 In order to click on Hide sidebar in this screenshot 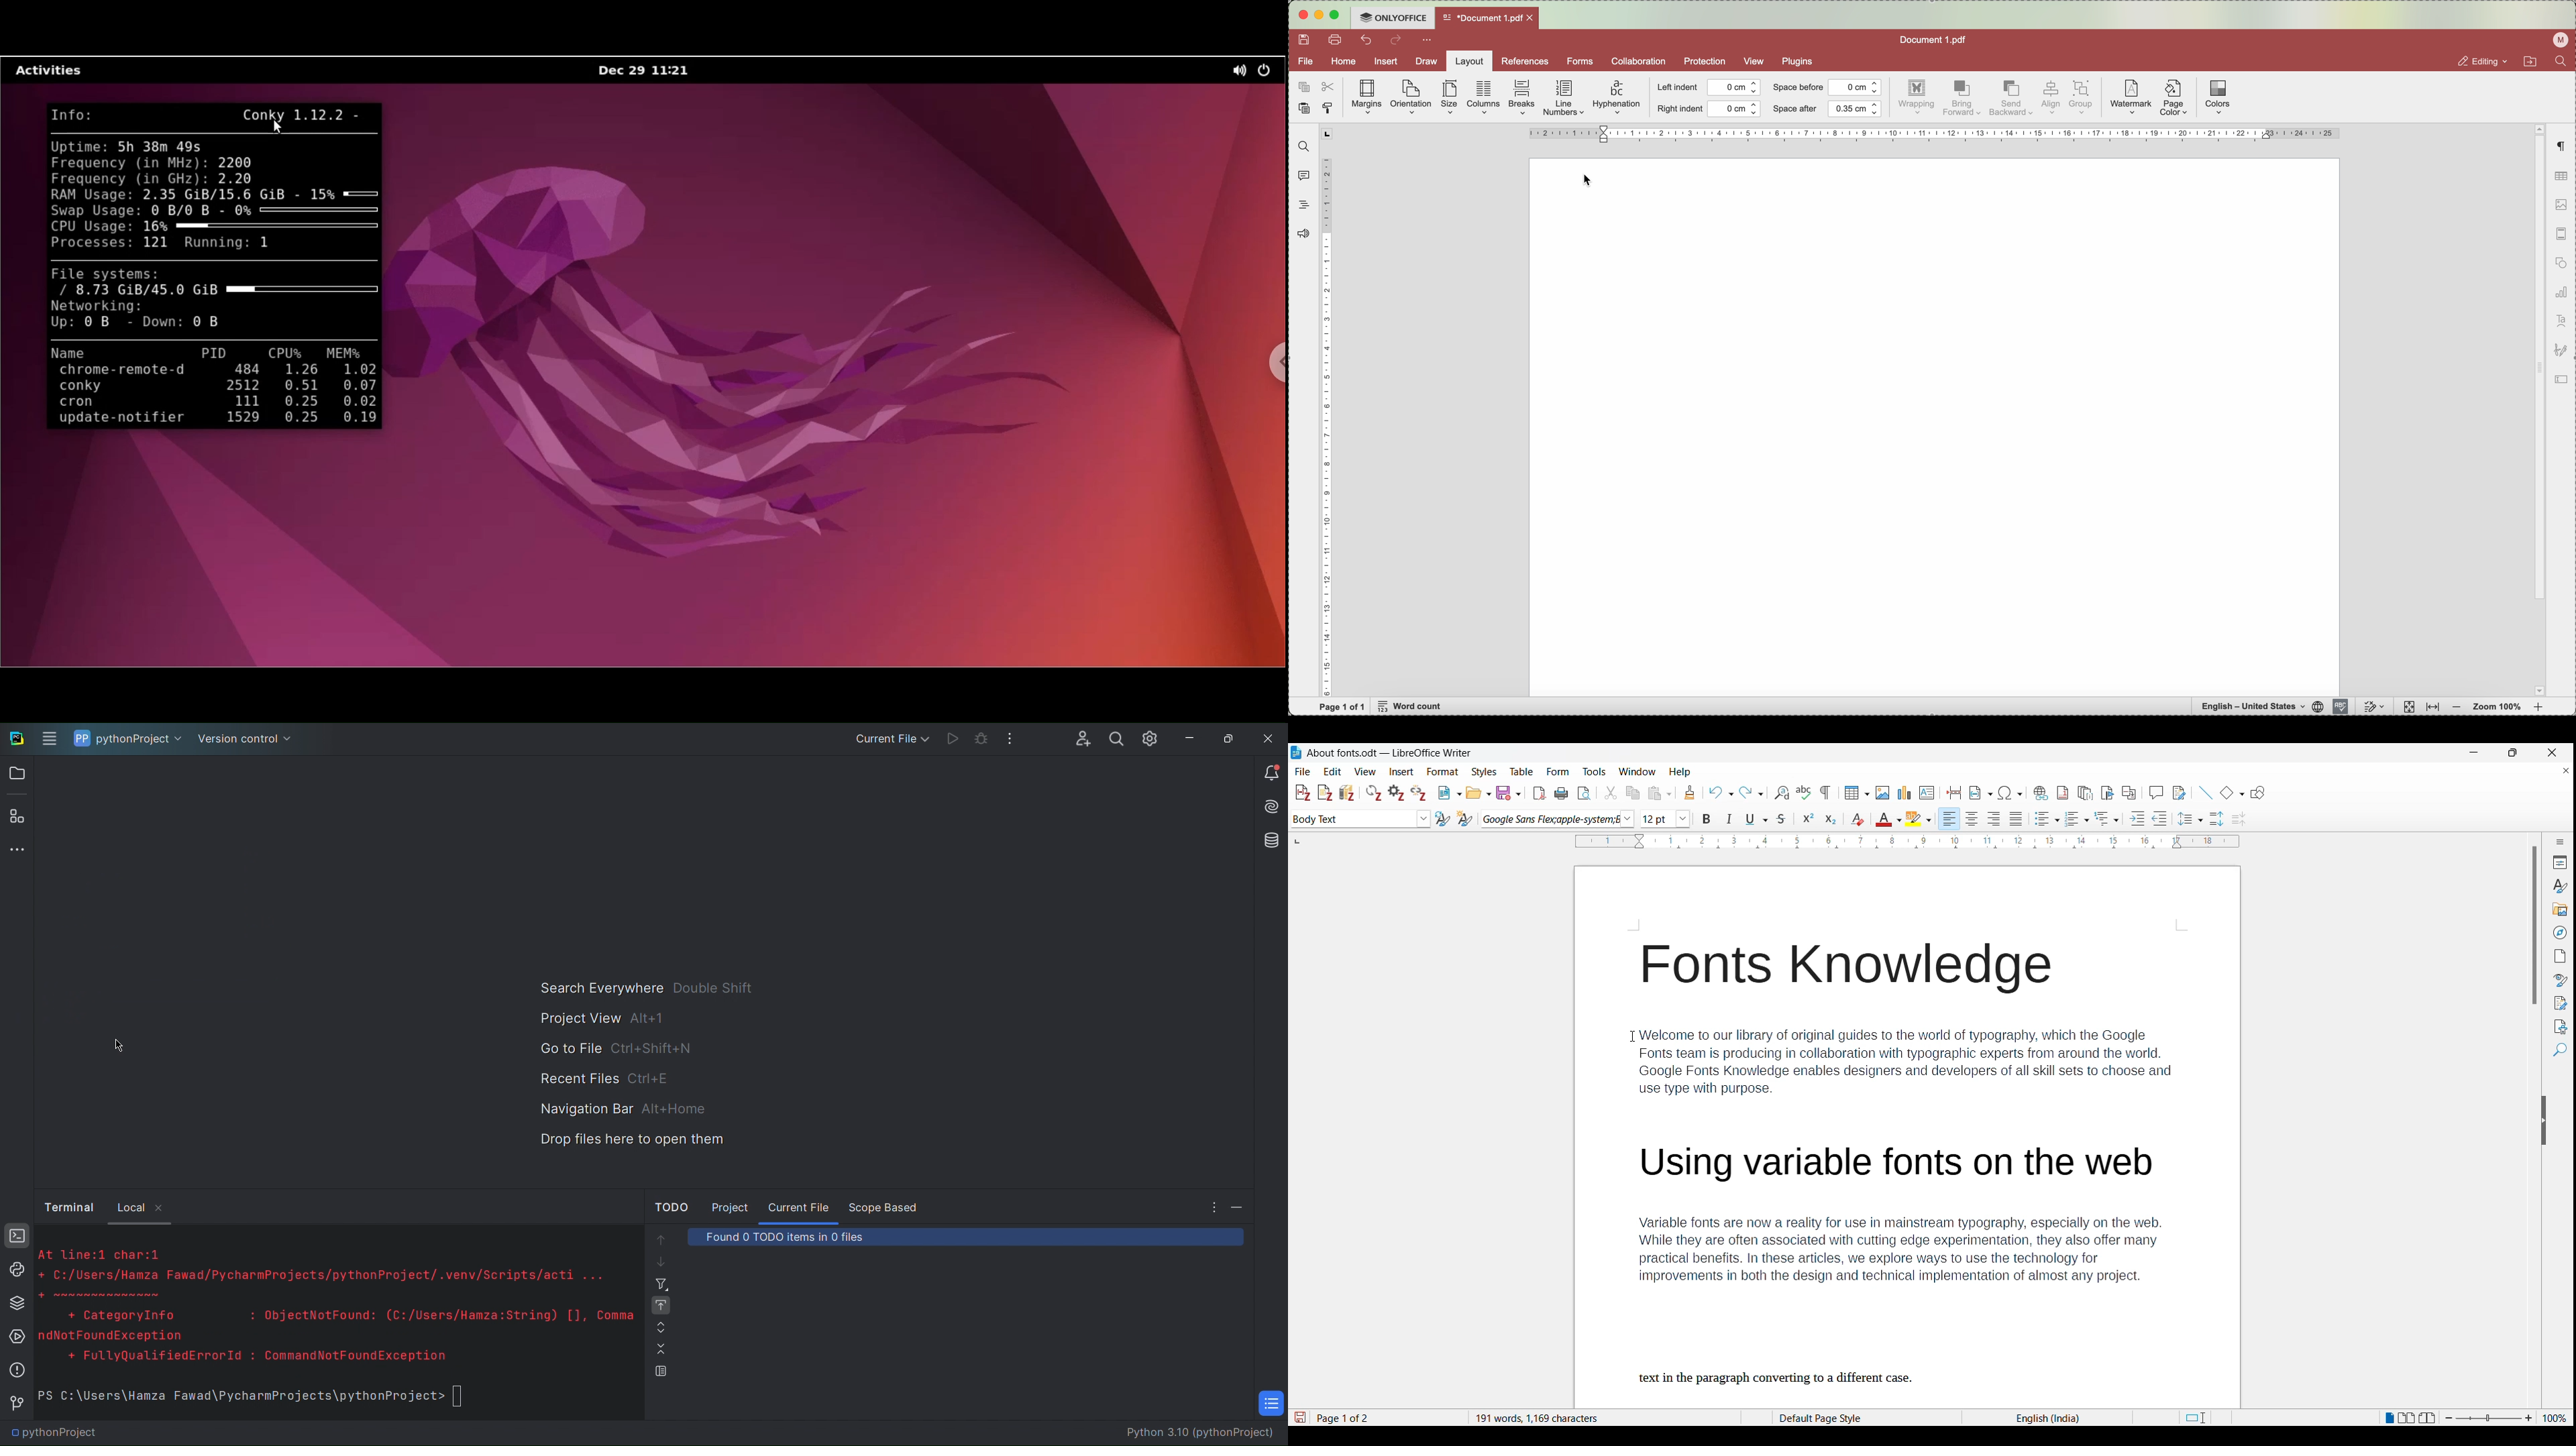, I will do `click(2544, 1120)`.